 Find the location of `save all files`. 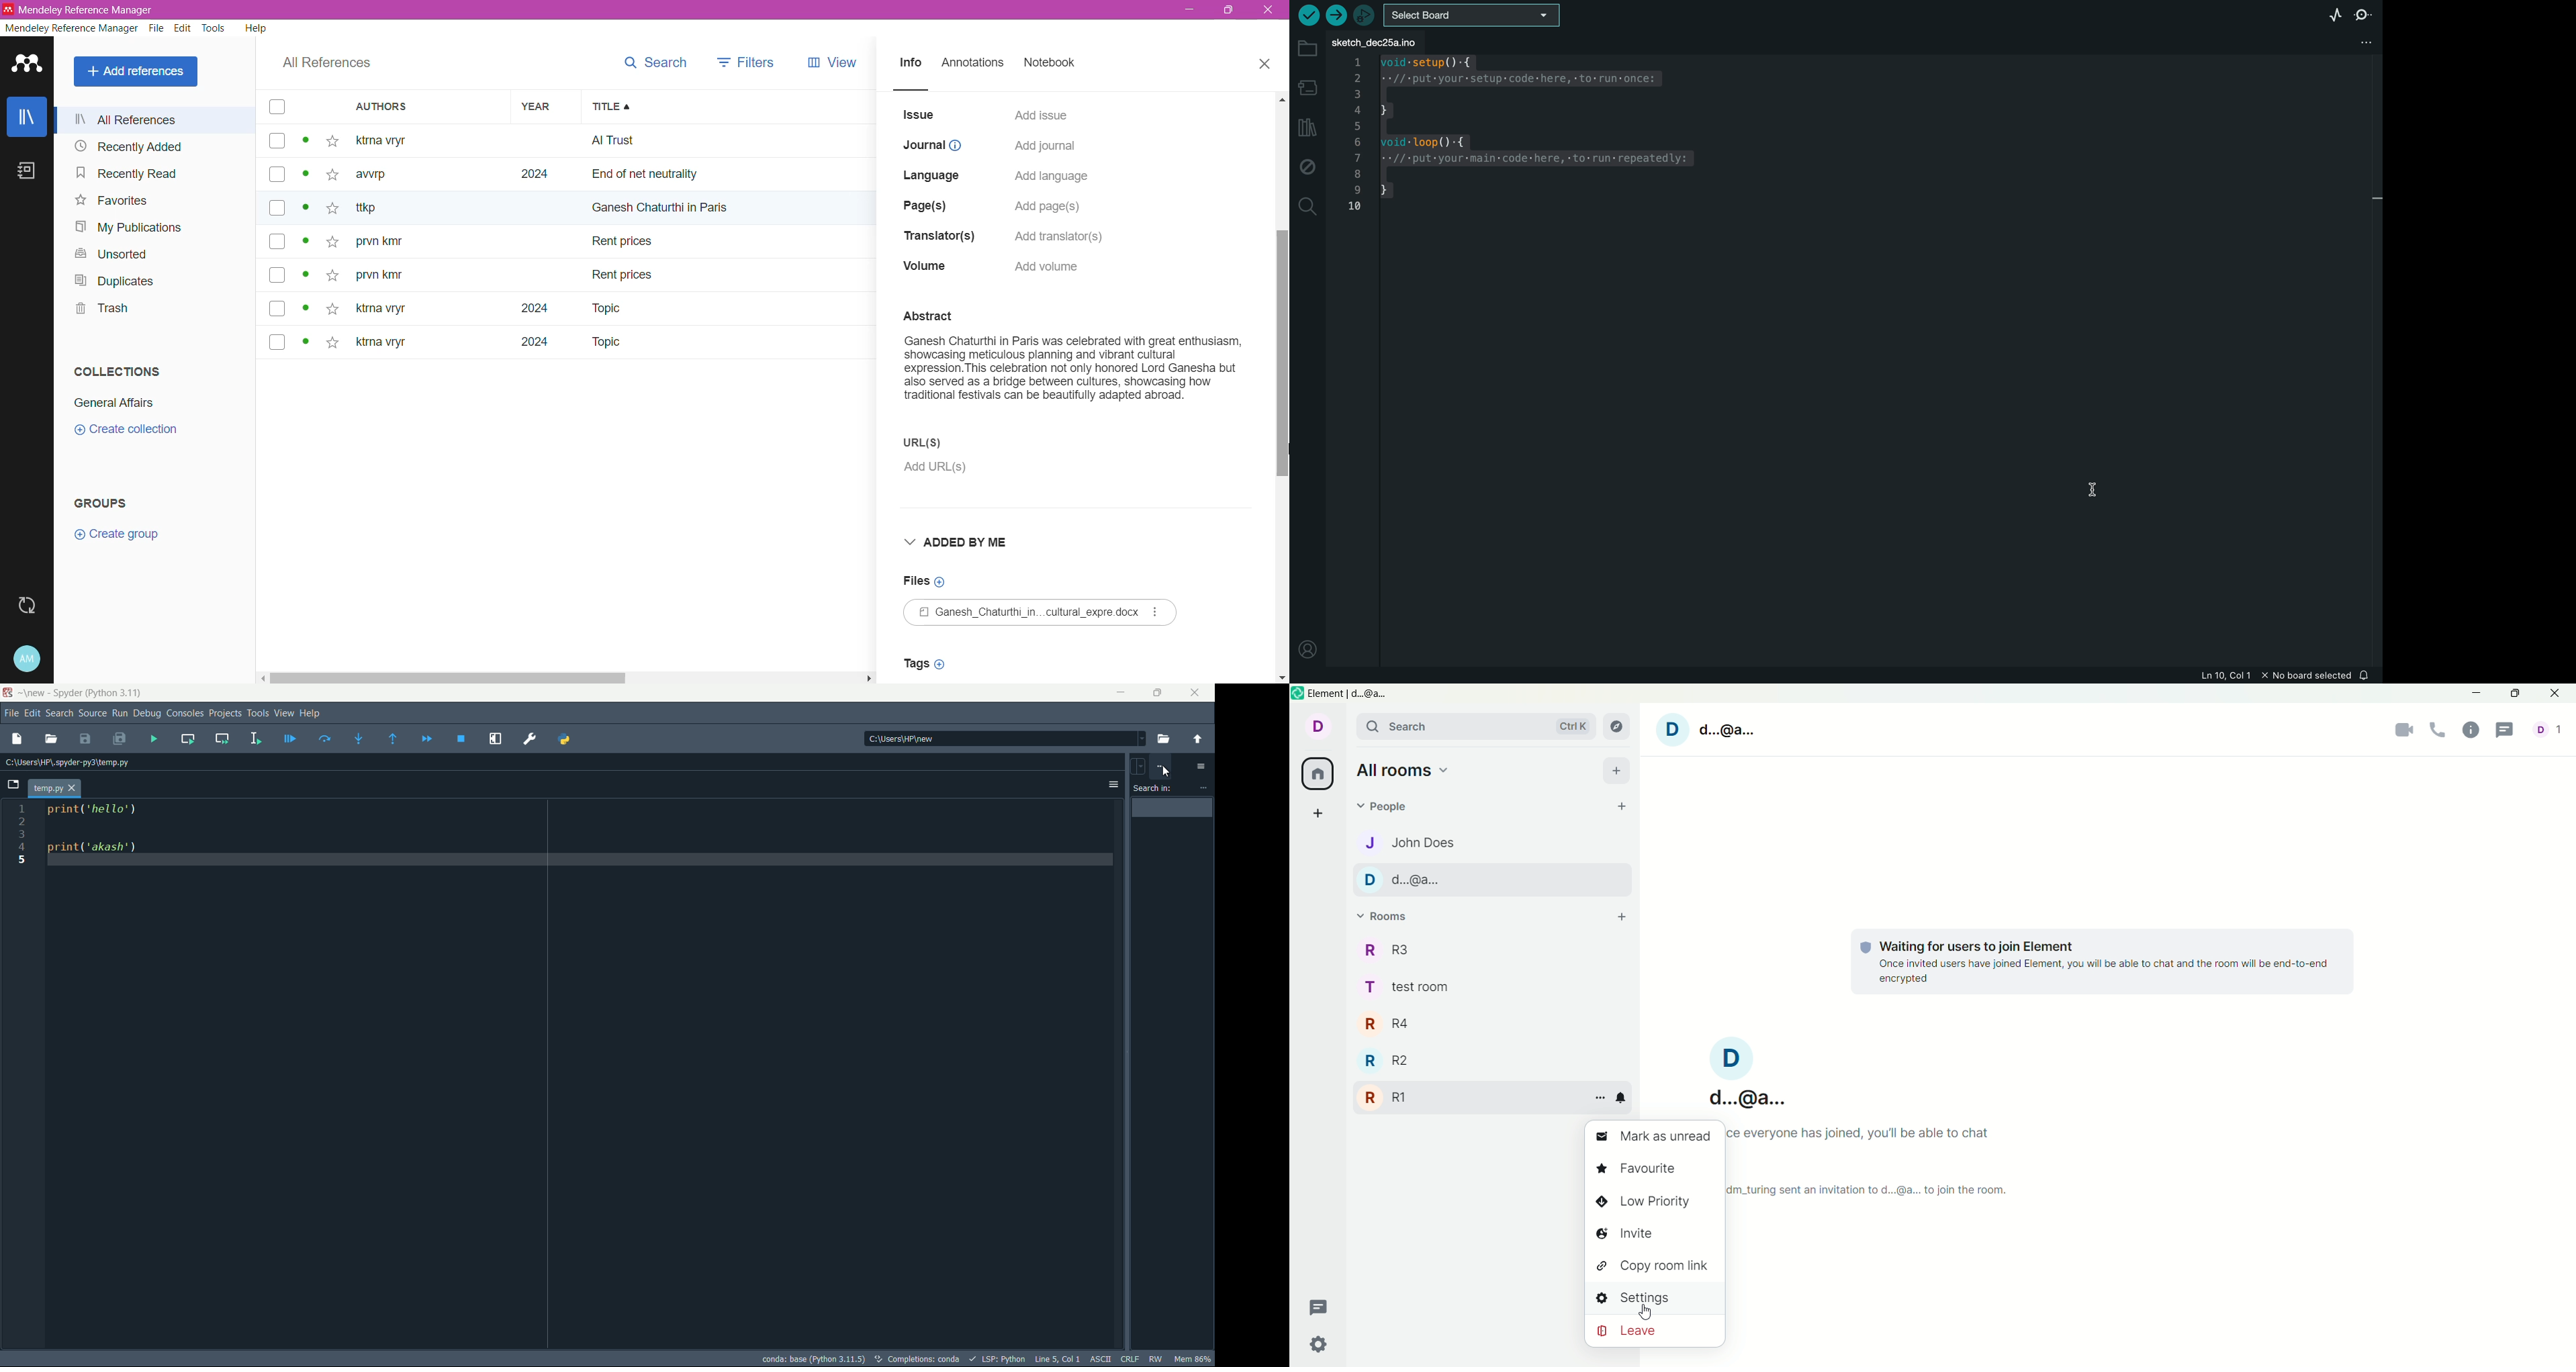

save all files is located at coordinates (122, 738).